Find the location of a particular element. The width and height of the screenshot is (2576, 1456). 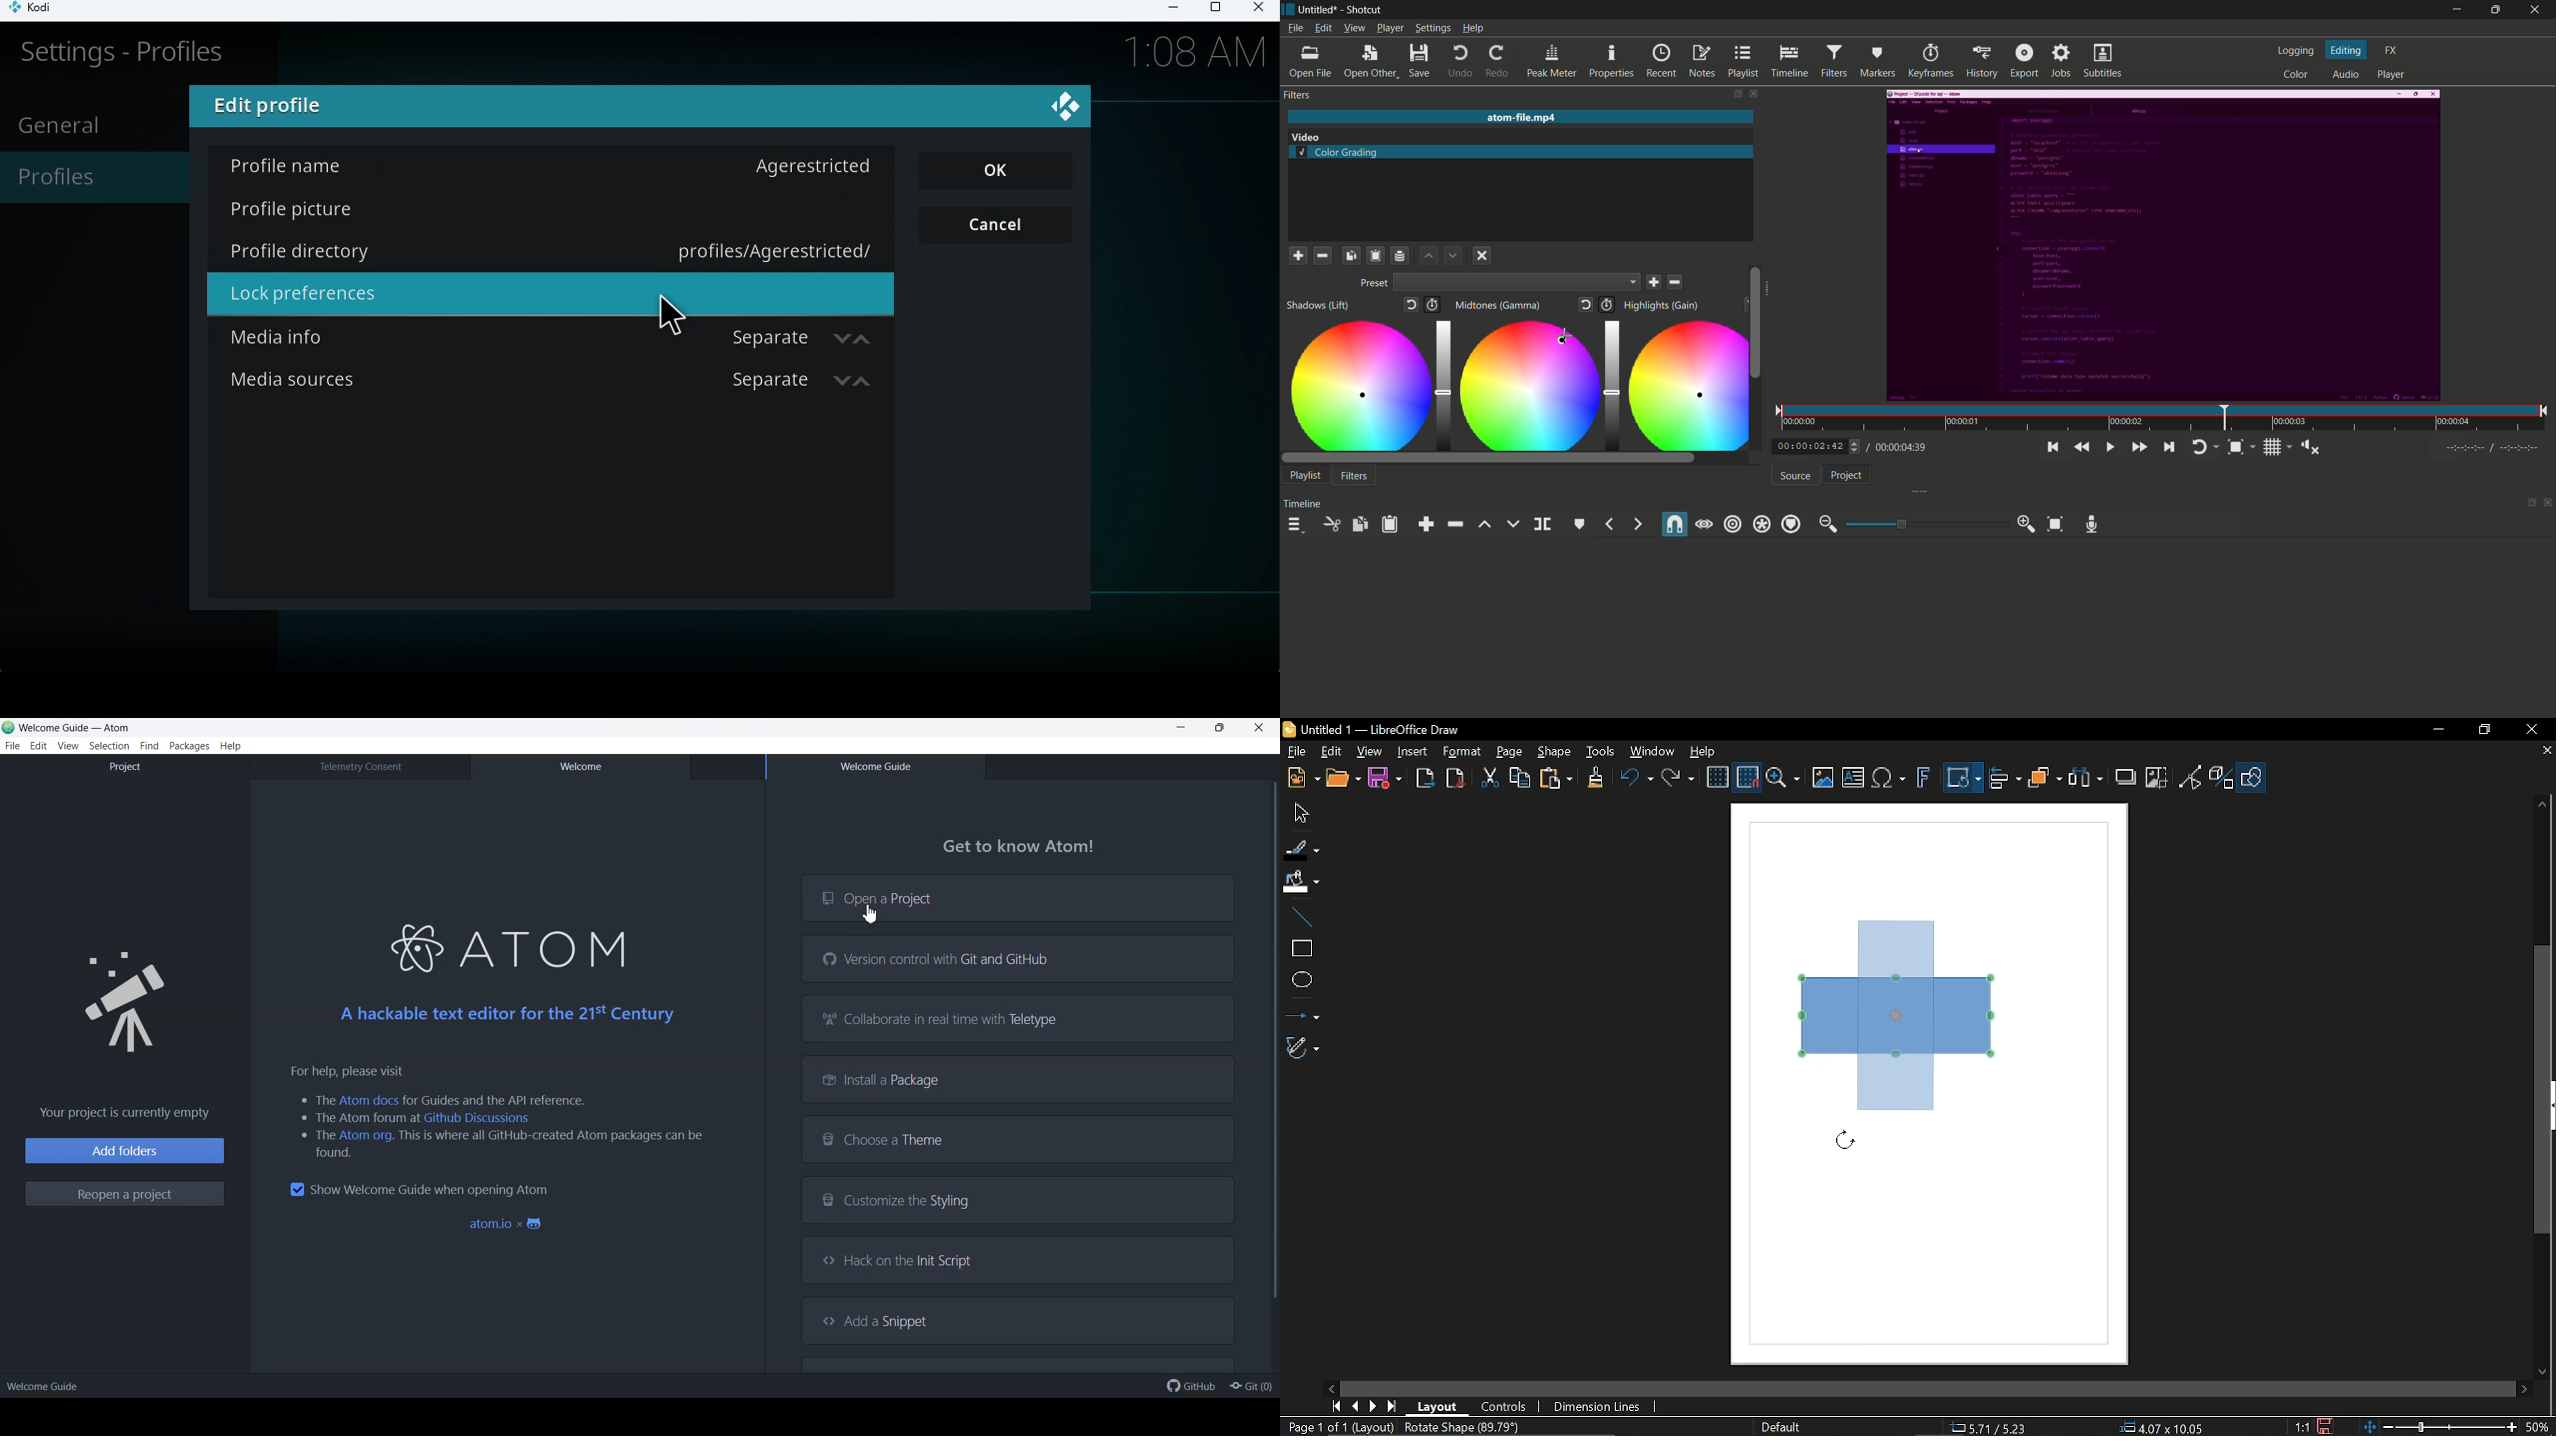

Export  is located at coordinates (1425, 779).